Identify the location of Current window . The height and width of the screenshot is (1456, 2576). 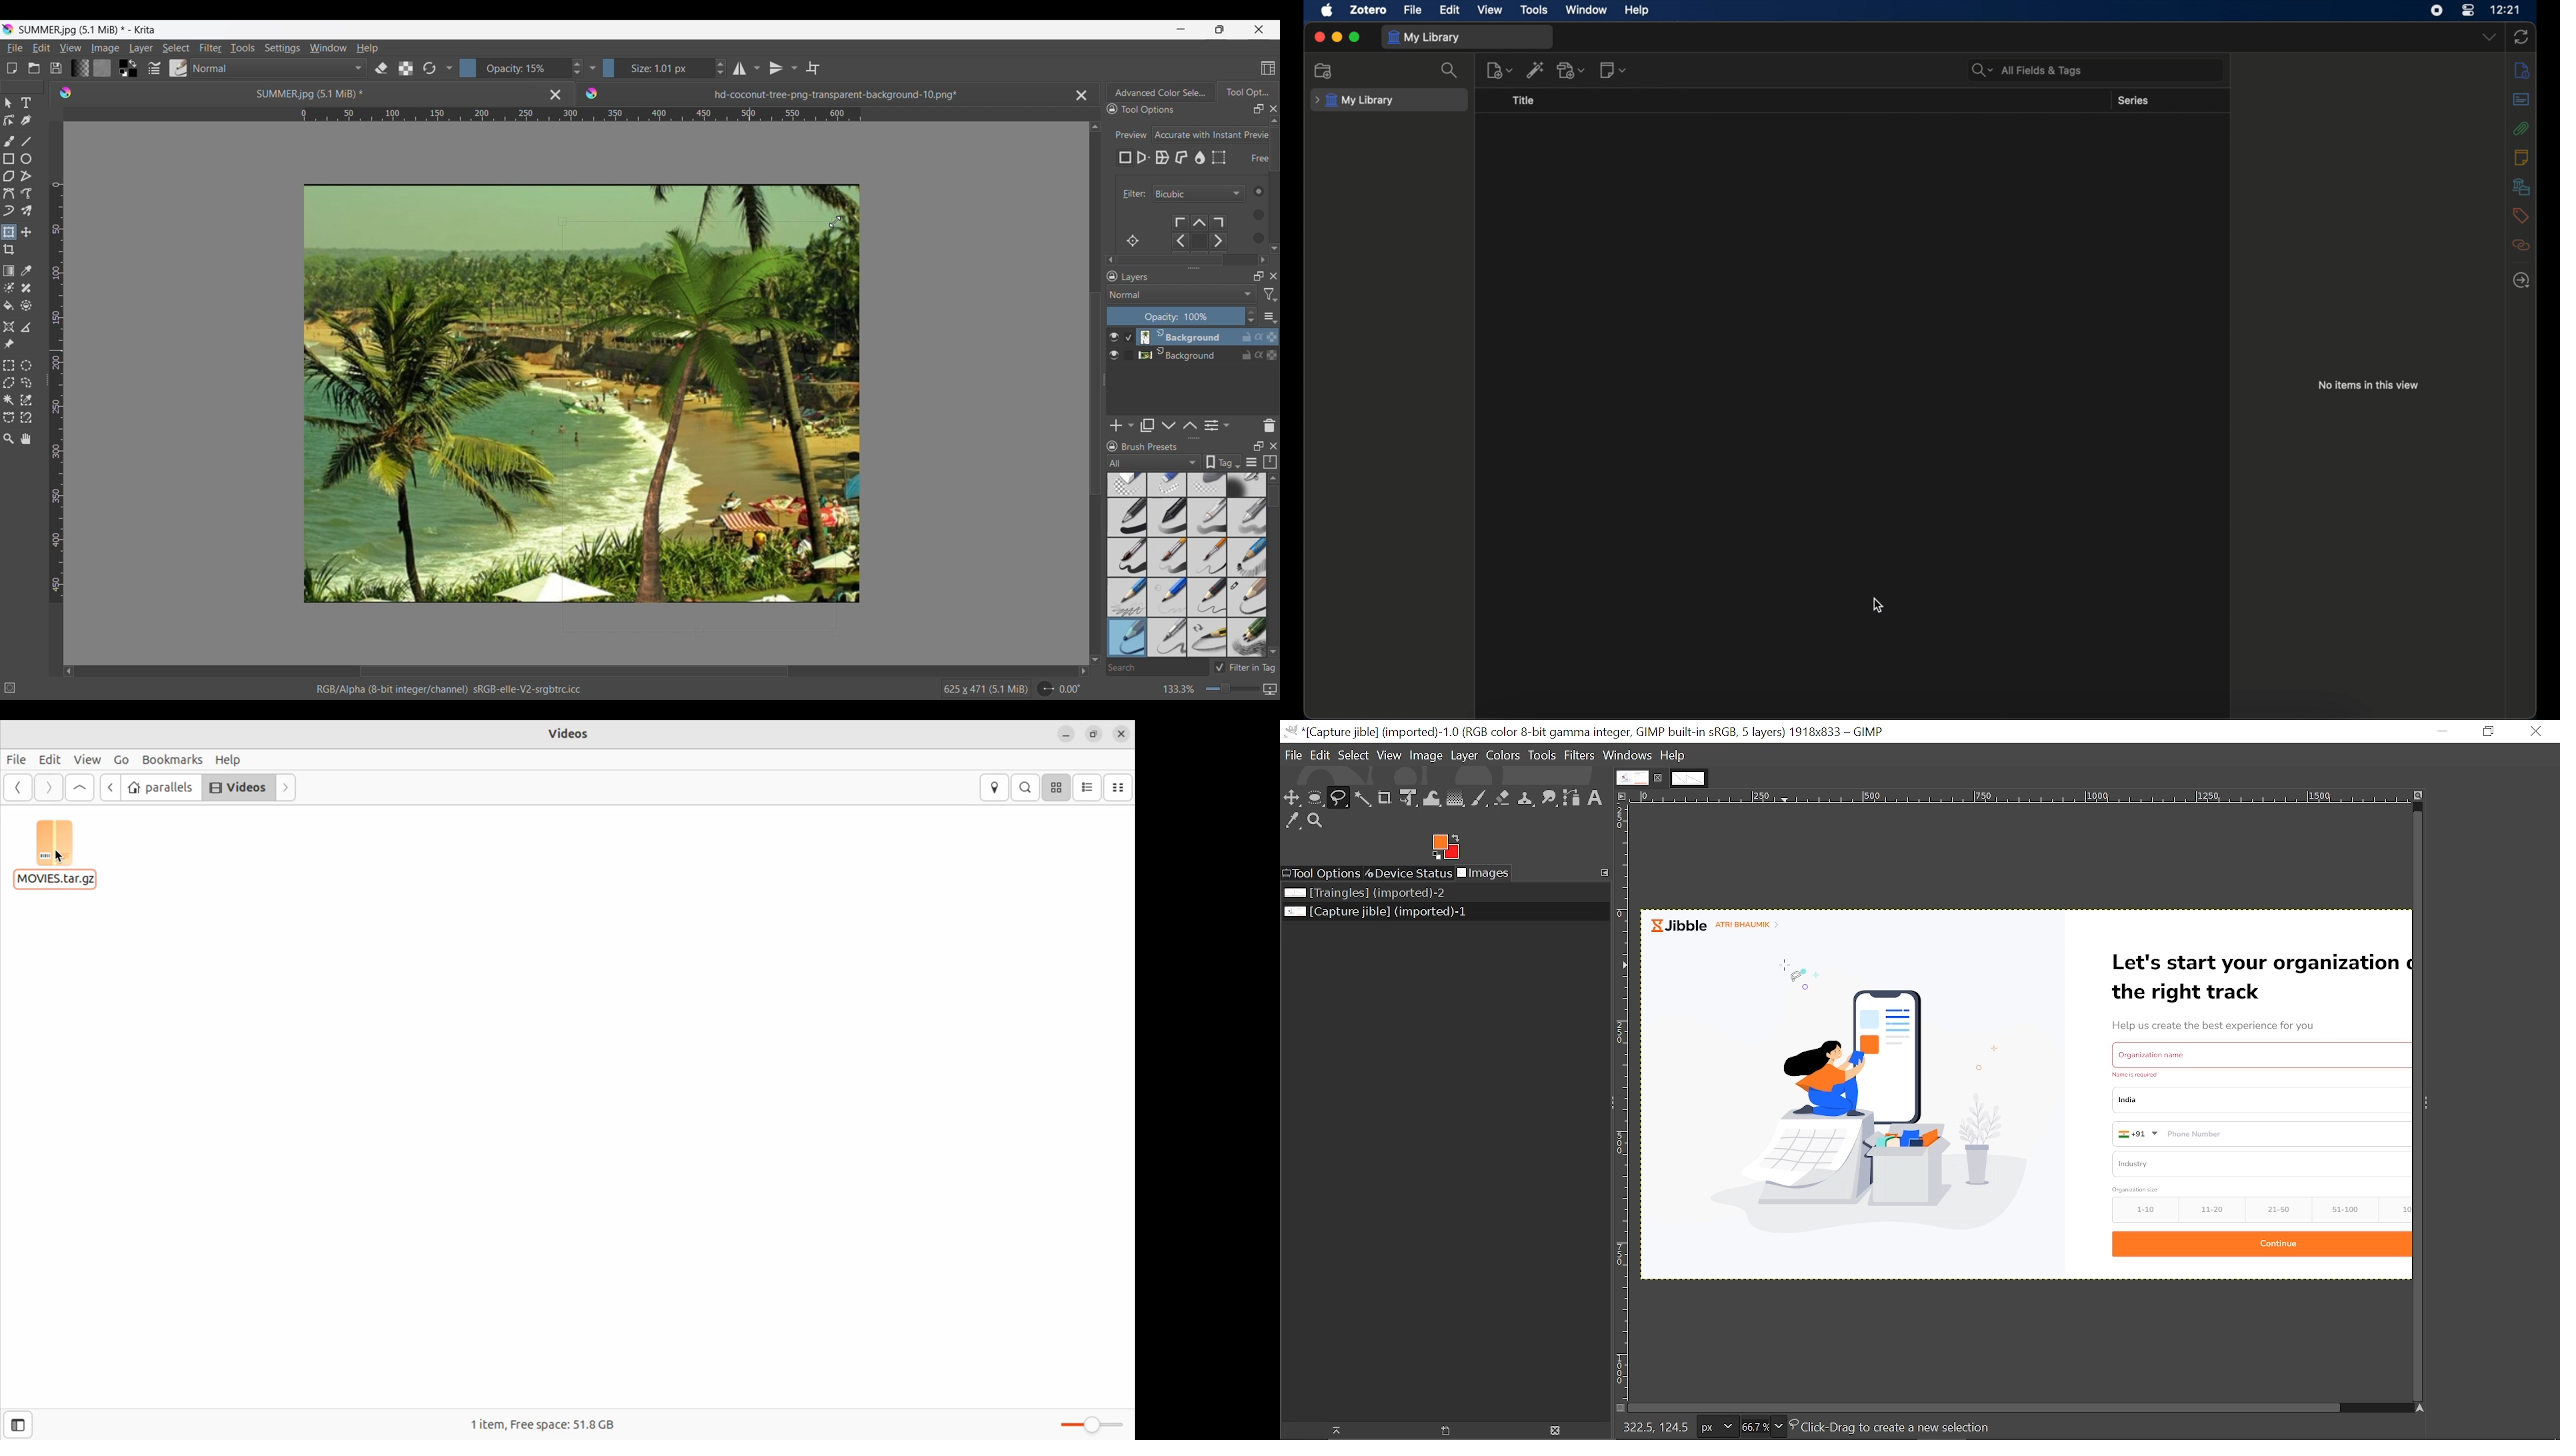
(1590, 732).